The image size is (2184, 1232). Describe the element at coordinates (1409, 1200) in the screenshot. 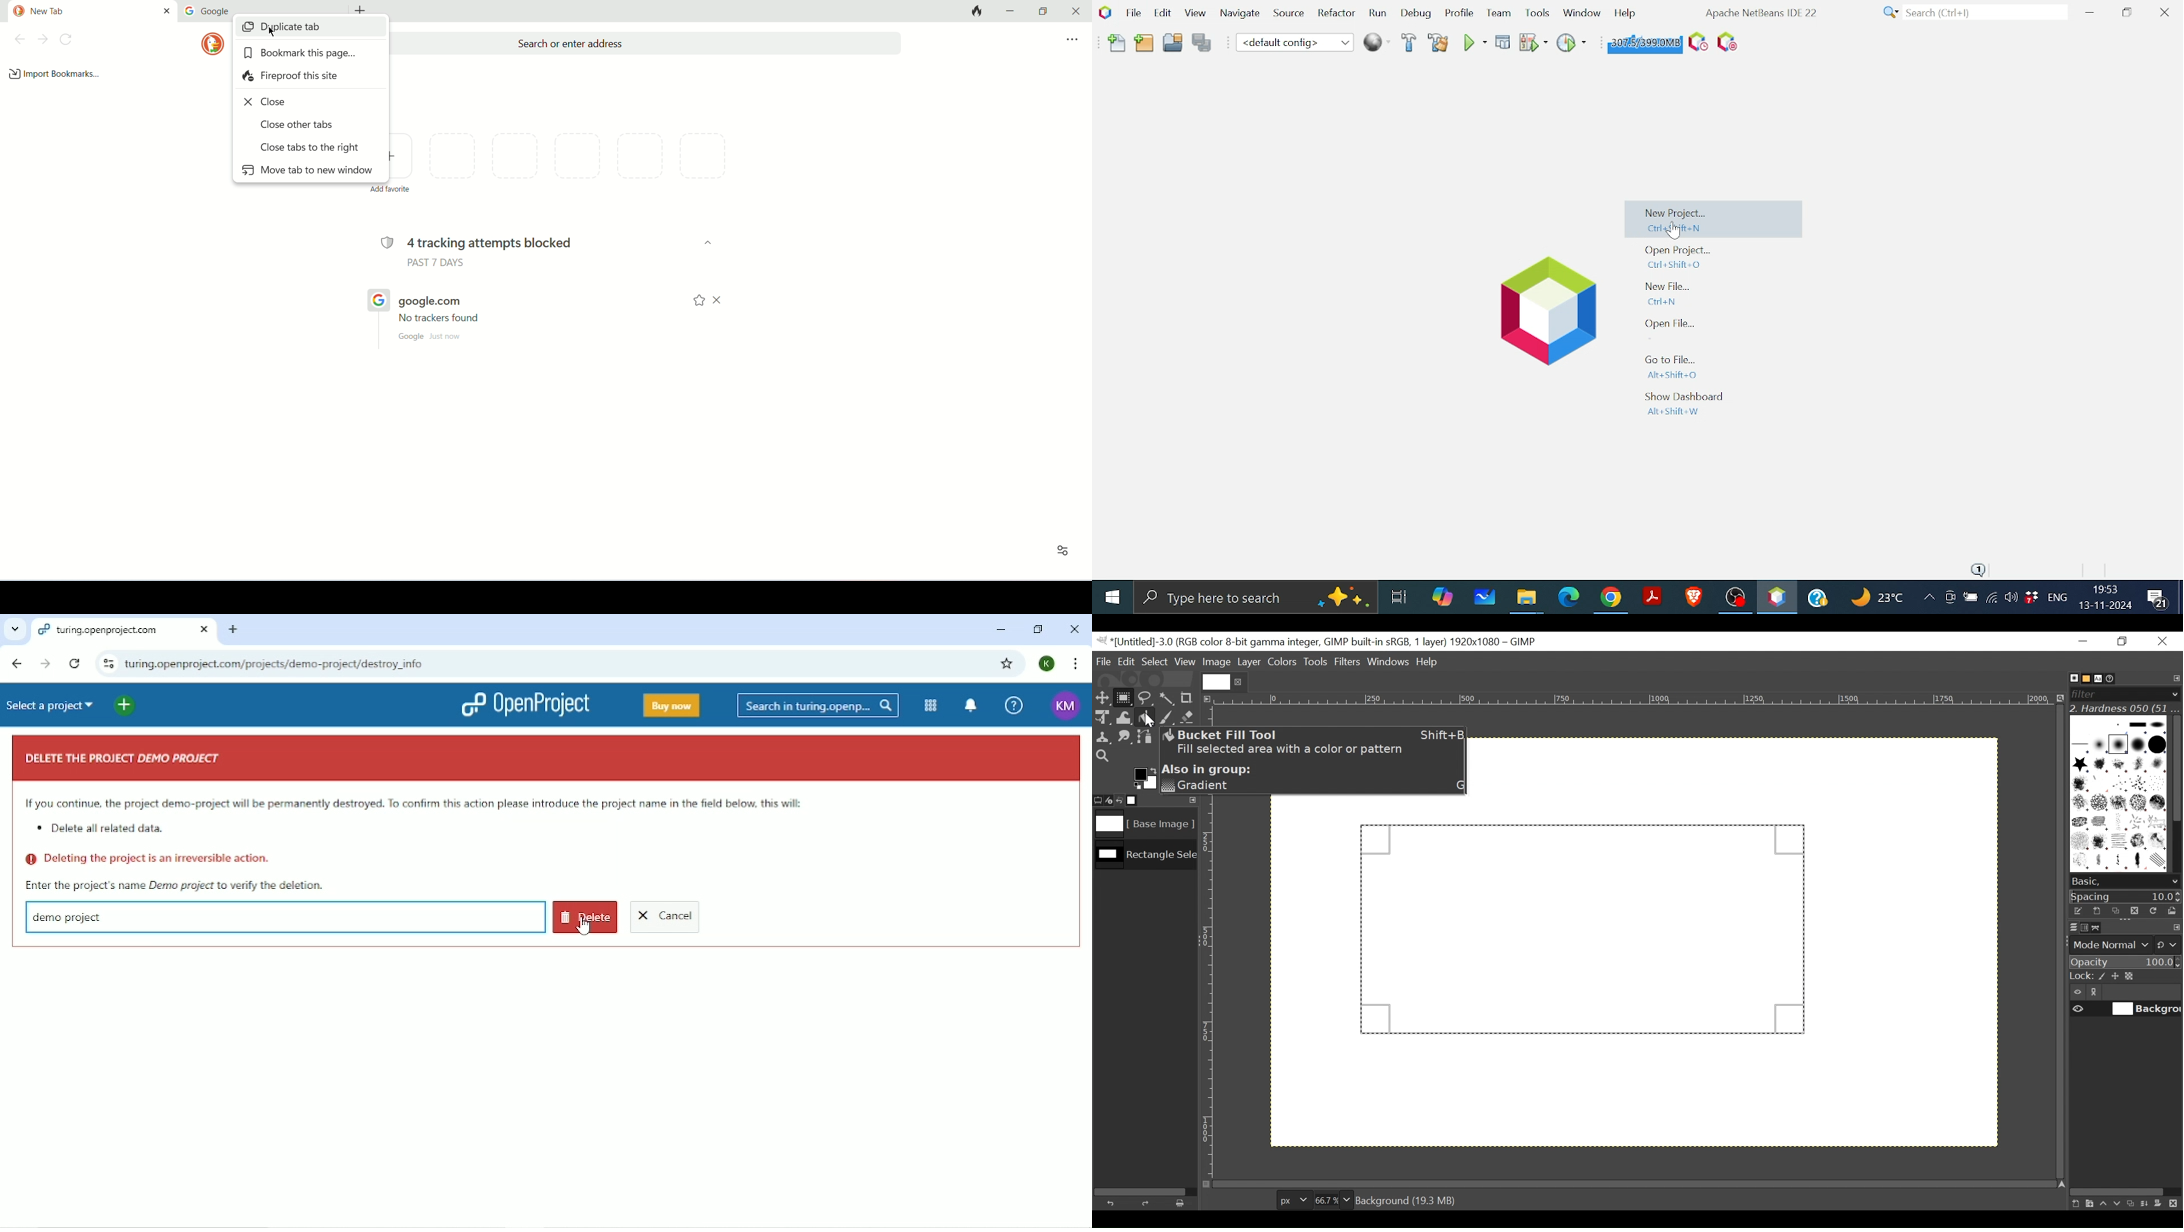

I see `Background (19.3 MB)` at that location.